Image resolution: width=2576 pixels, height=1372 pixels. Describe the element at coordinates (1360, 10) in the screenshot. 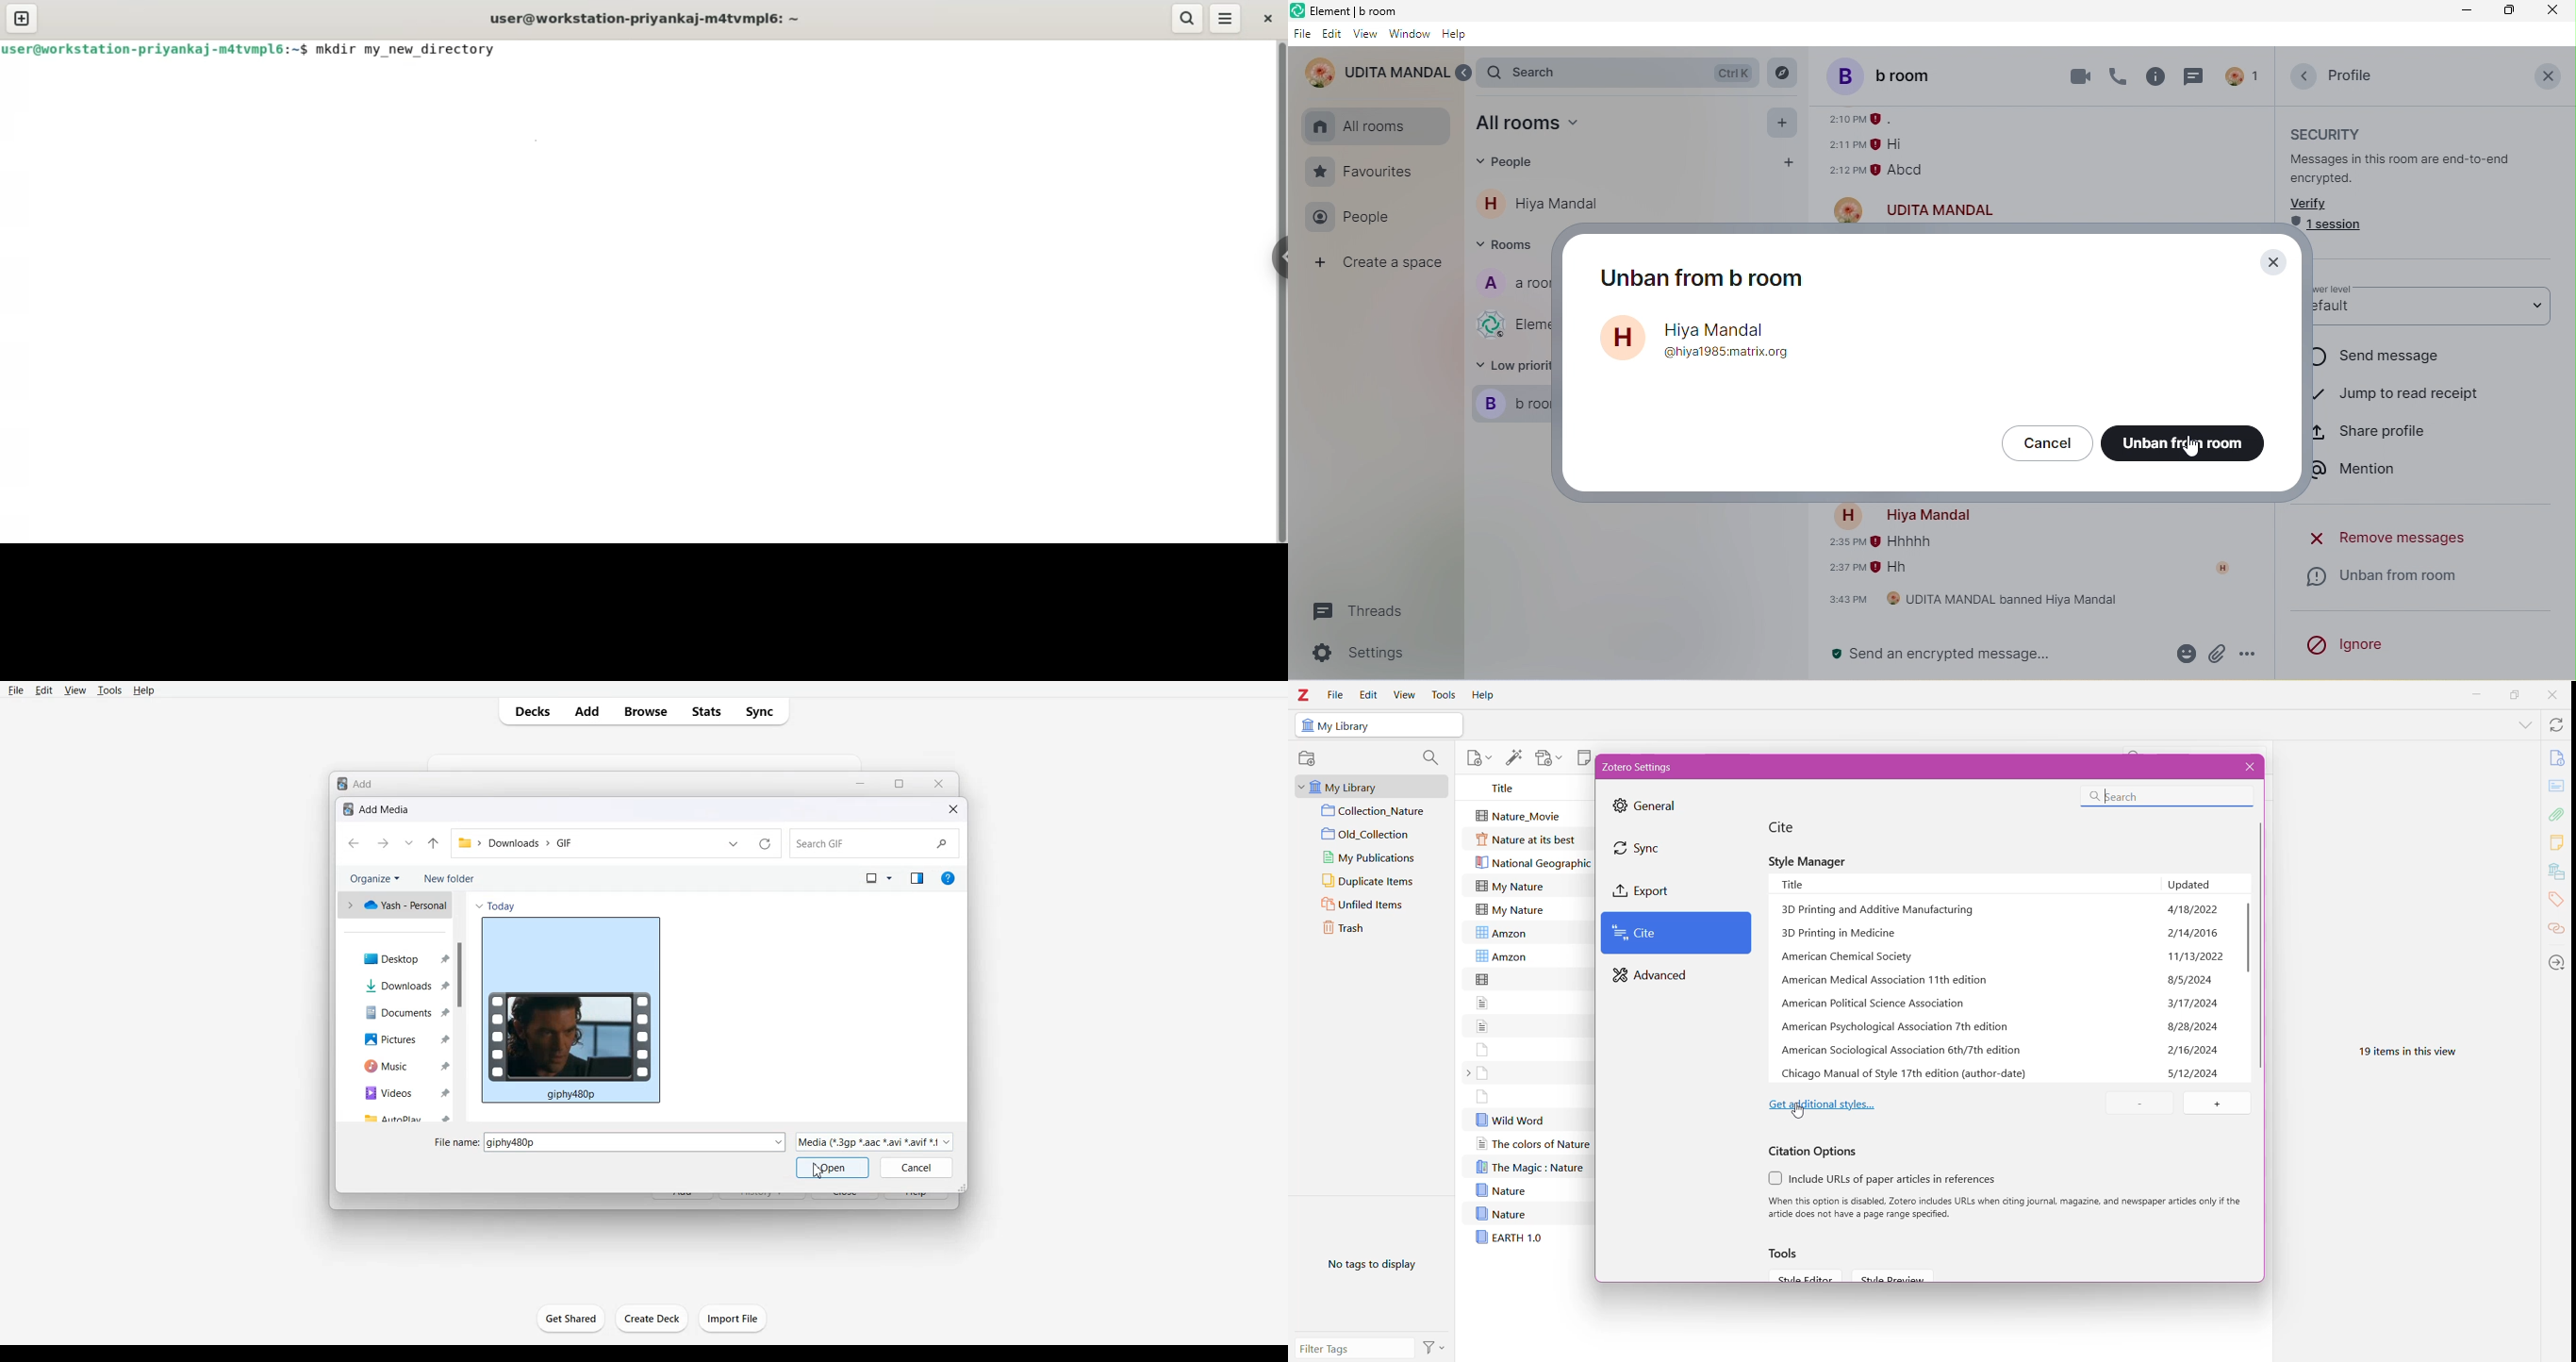

I see `element b room` at that location.